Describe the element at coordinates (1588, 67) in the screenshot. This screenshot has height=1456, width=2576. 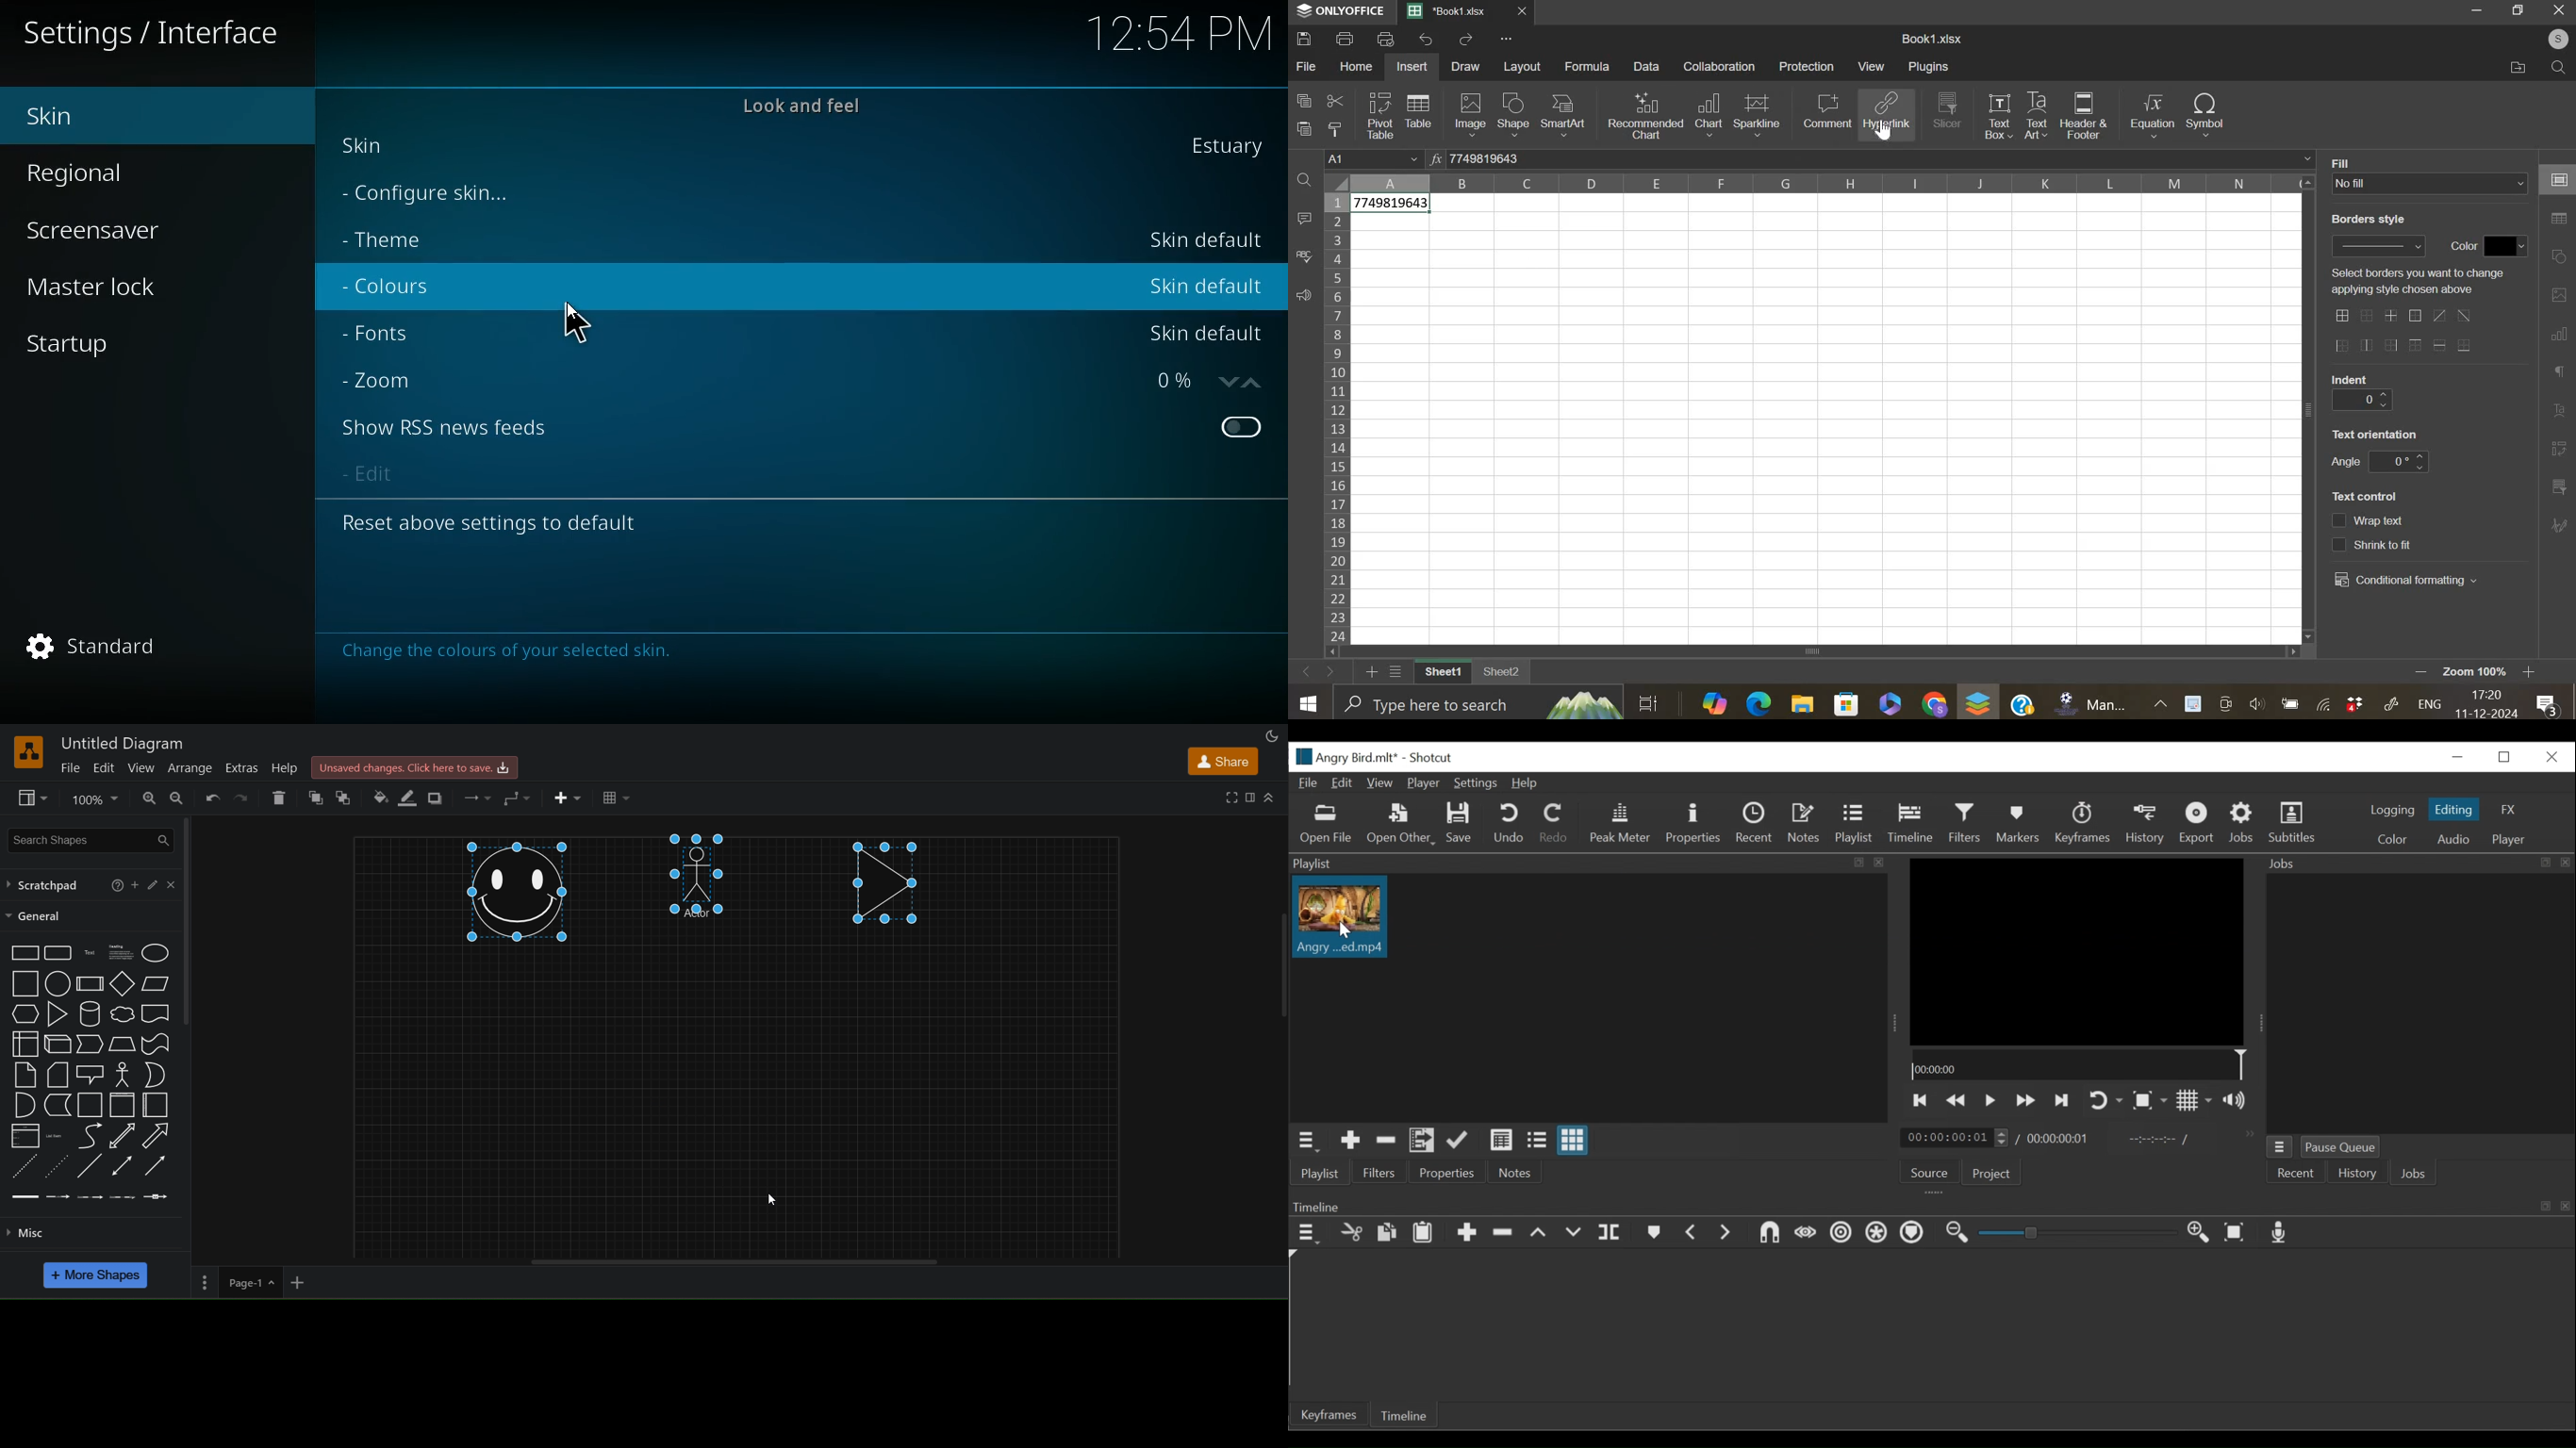
I see `formula` at that location.